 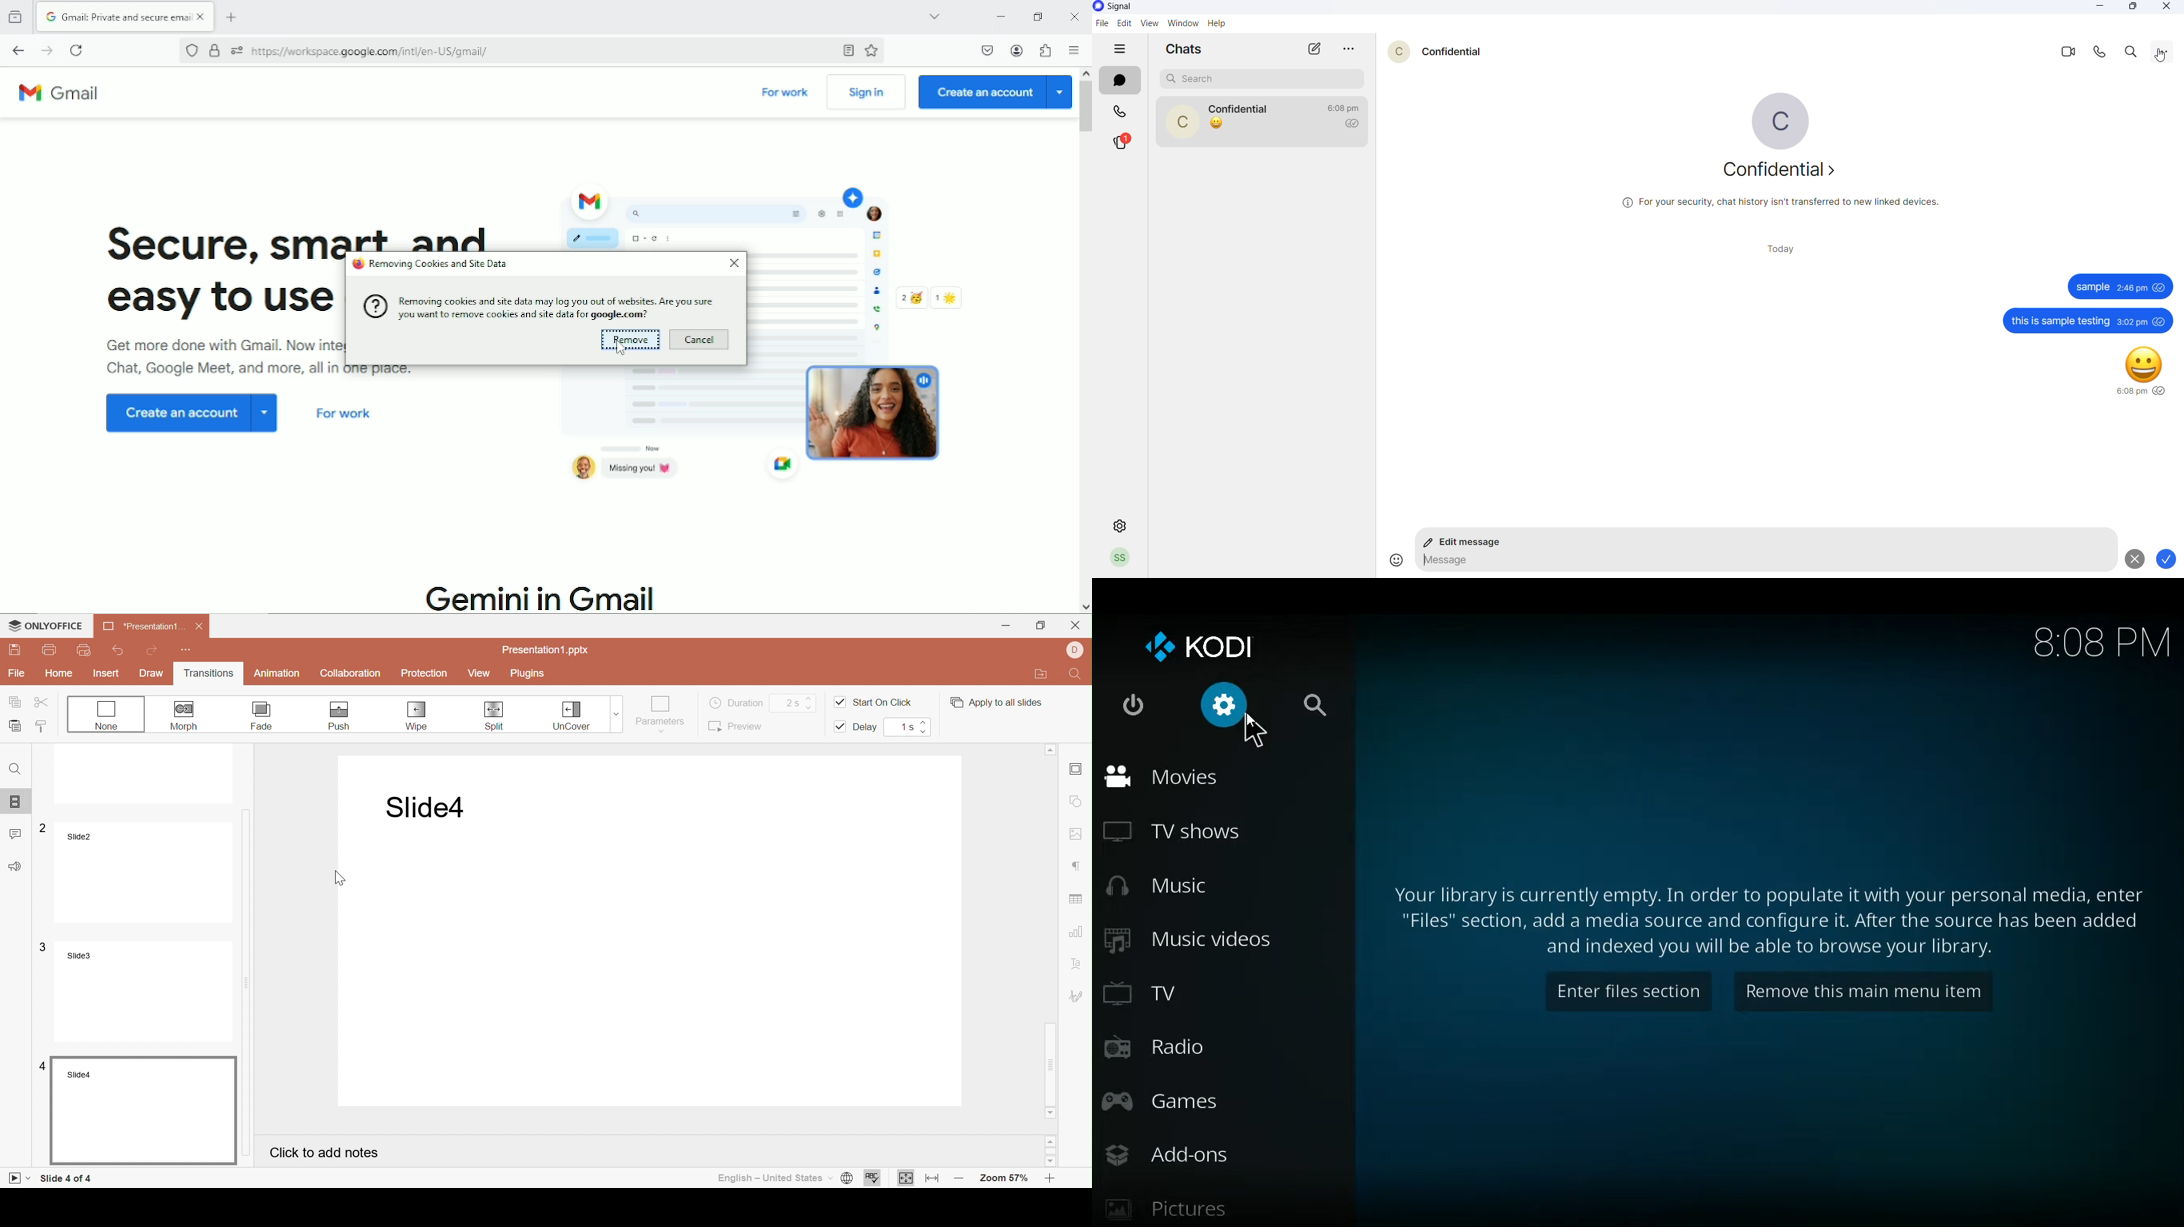 What do you see at coordinates (1392, 560) in the screenshot?
I see `emojis` at bounding box center [1392, 560].